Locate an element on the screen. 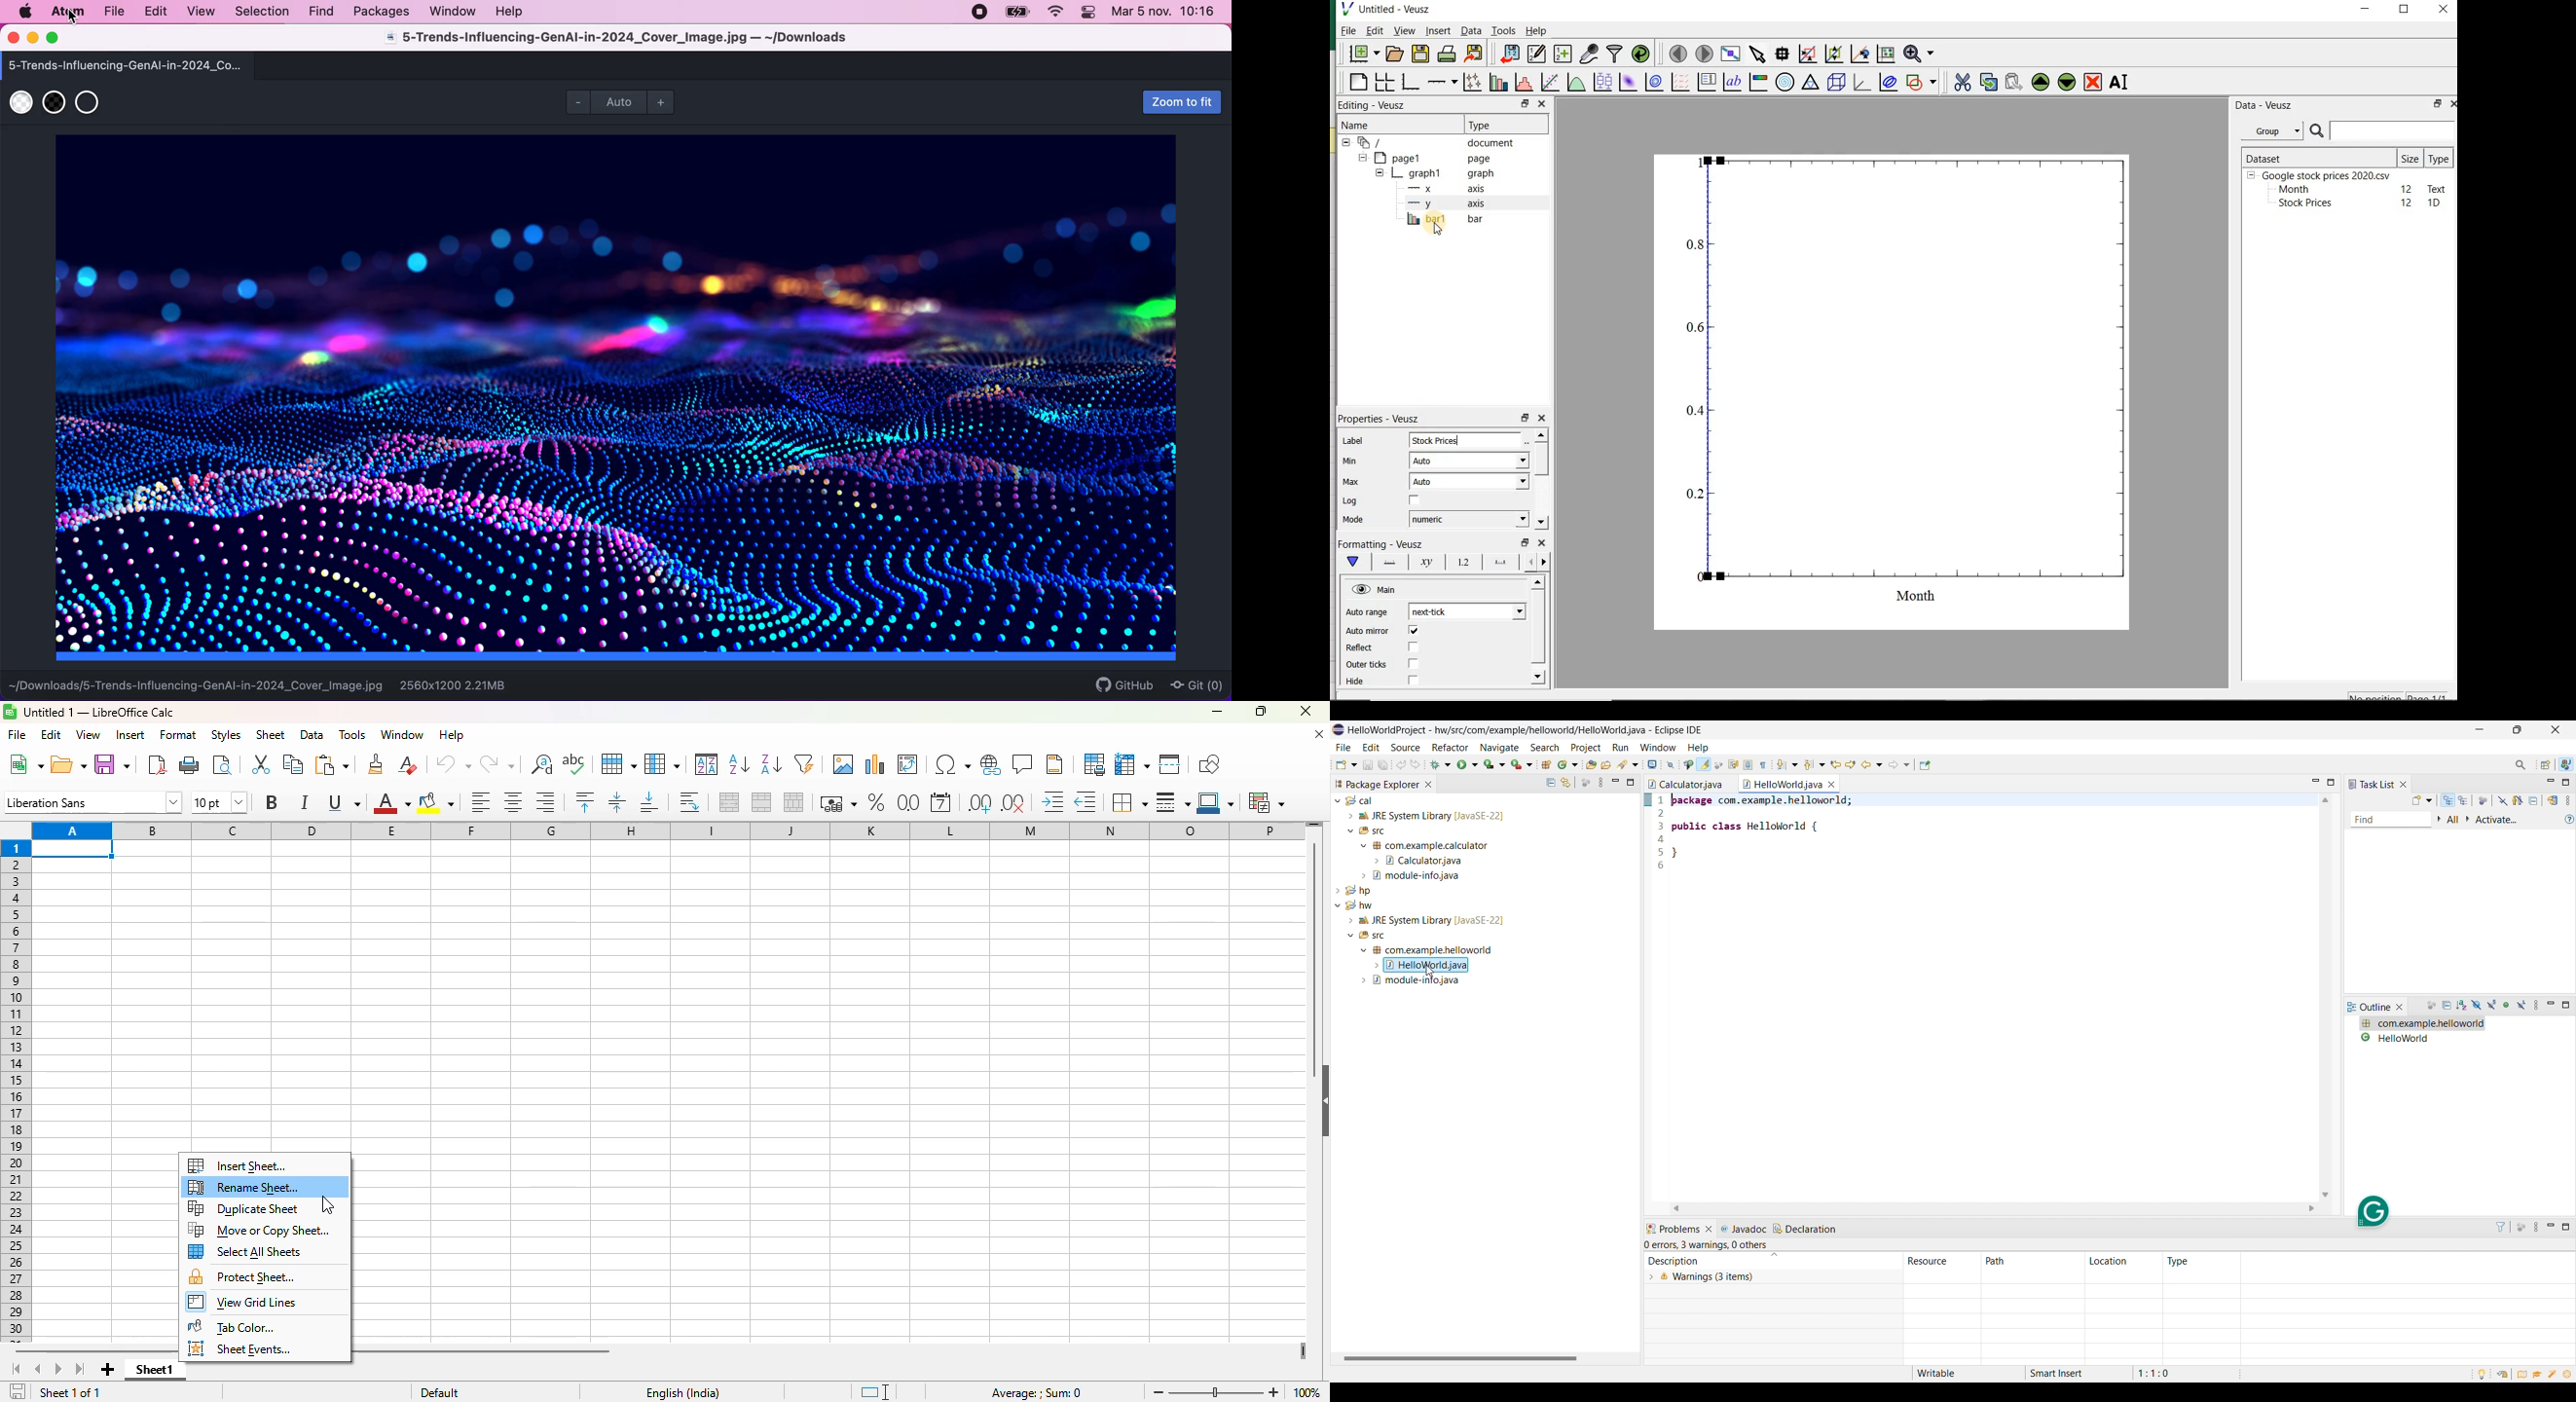  horizontal scroll bar is located at coordinates (94, 1351).